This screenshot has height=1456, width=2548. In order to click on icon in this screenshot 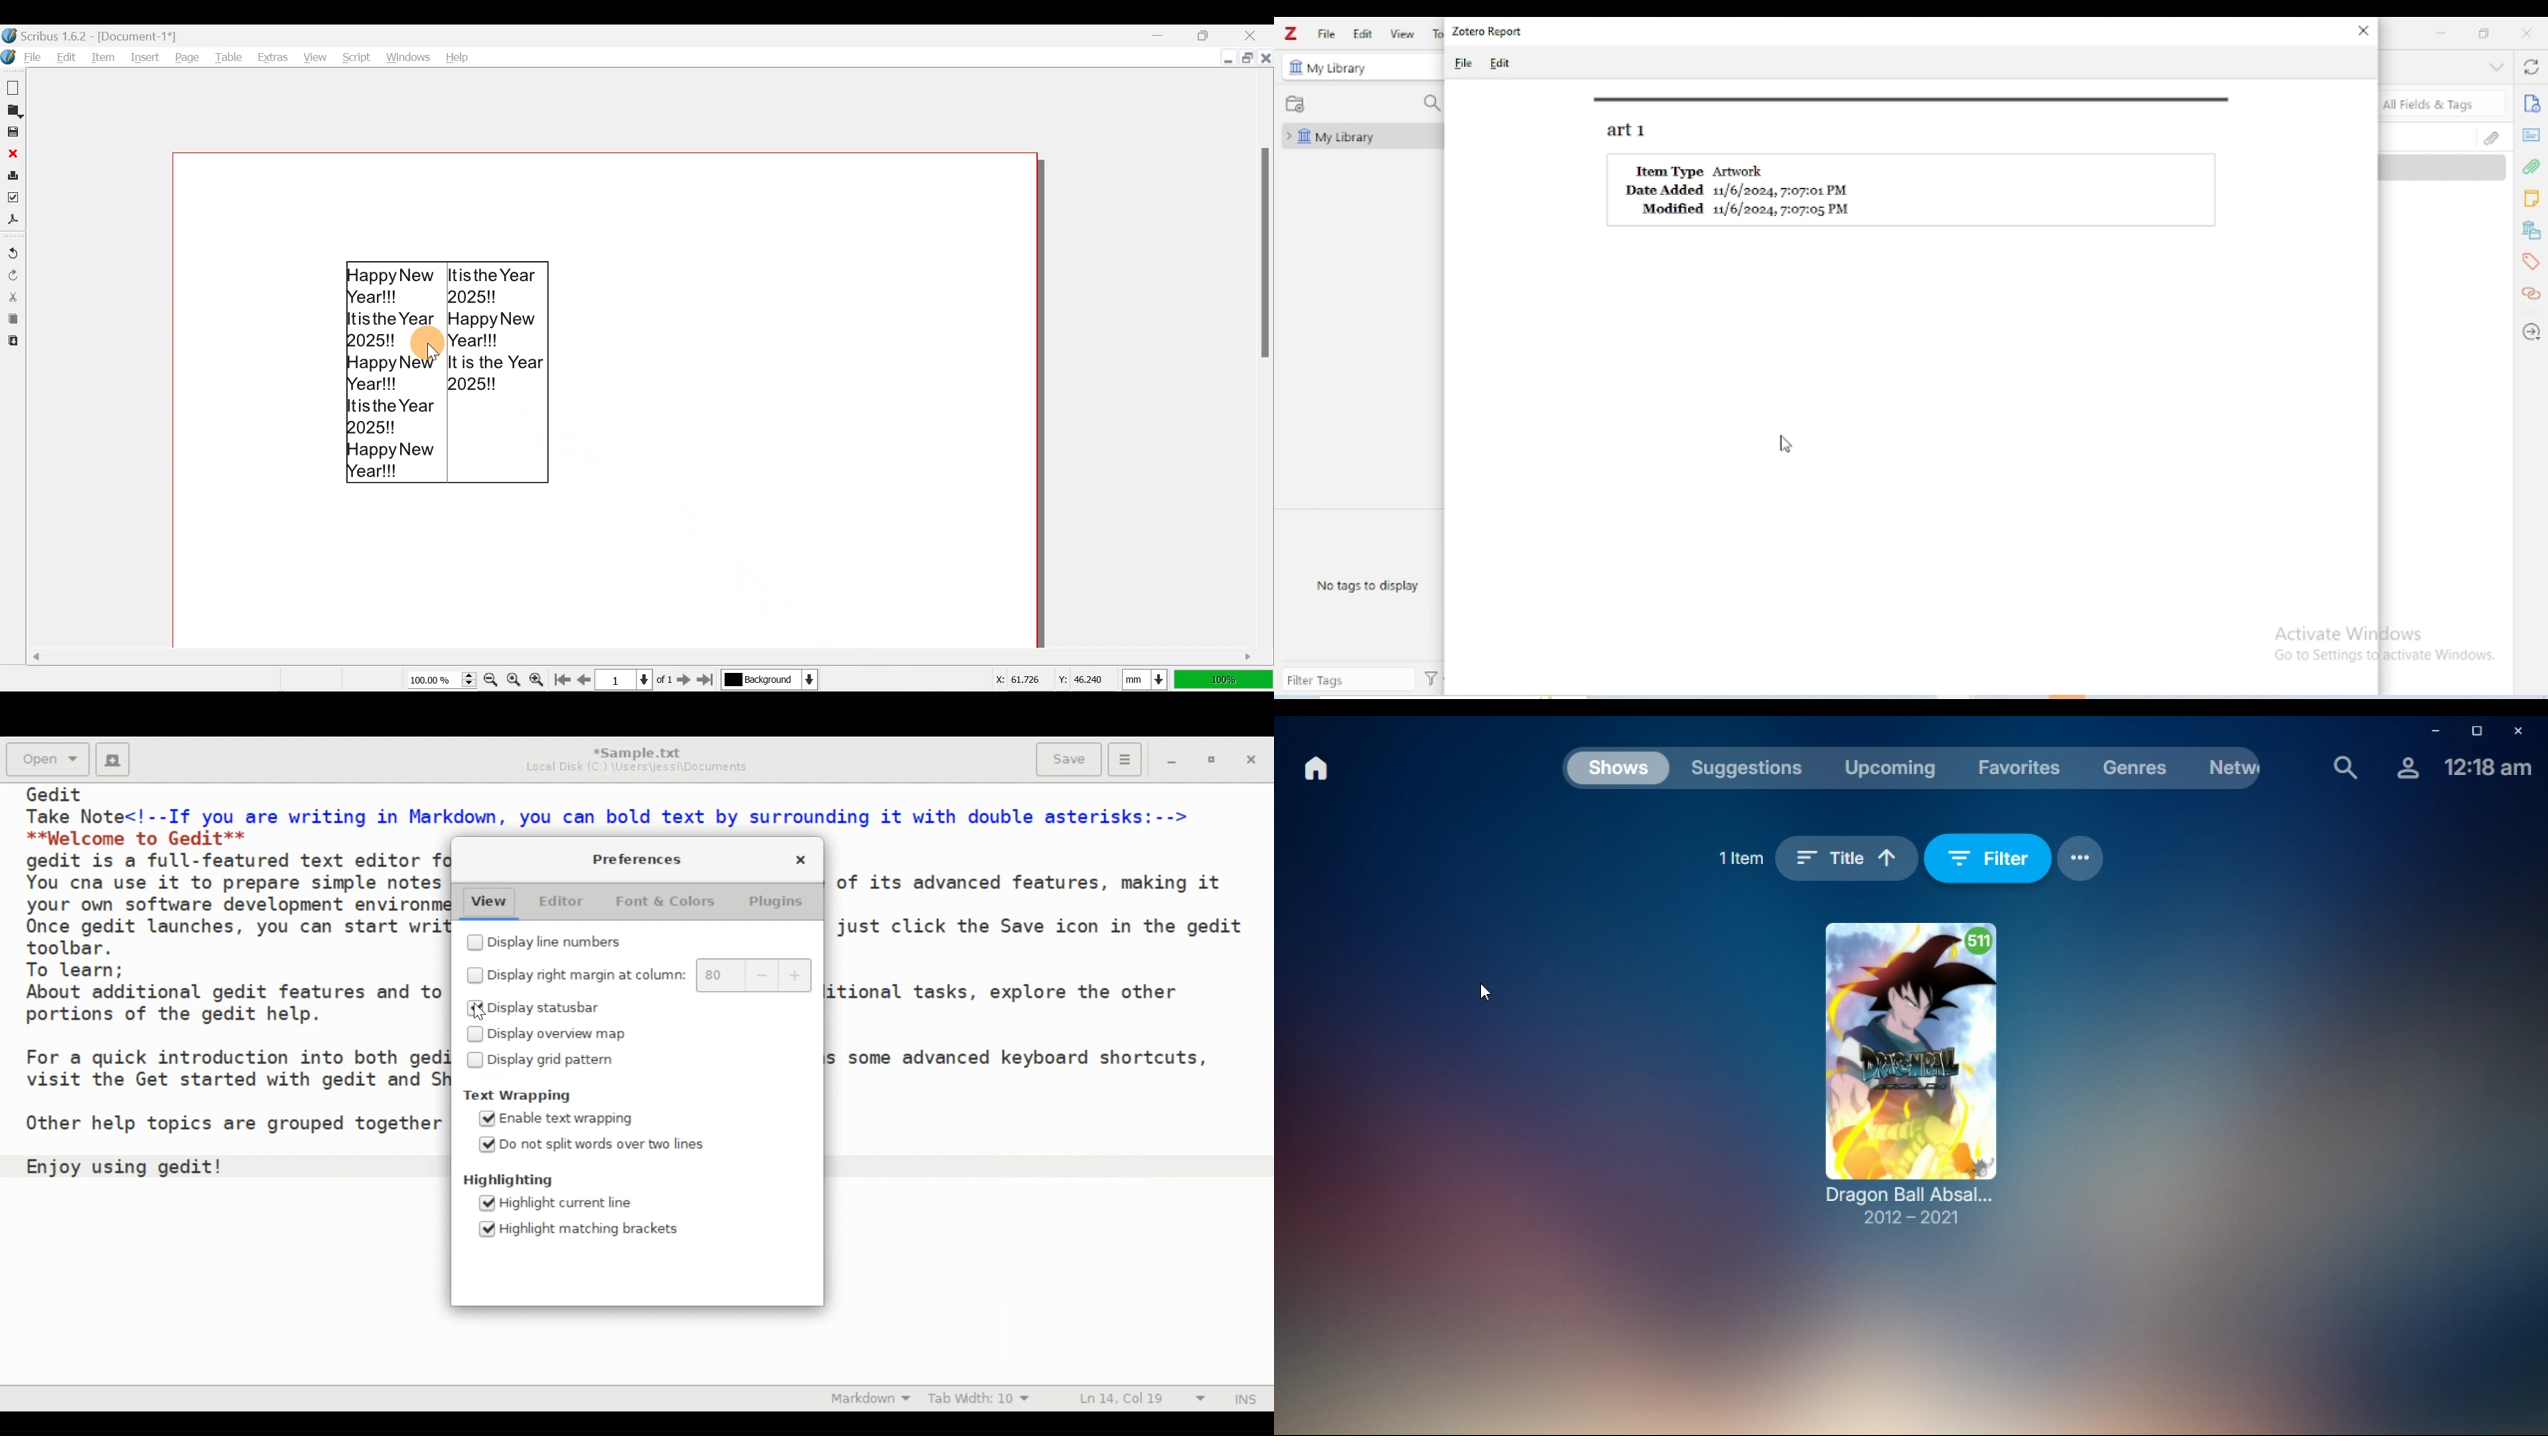, I will do `click(1294, 67)`.